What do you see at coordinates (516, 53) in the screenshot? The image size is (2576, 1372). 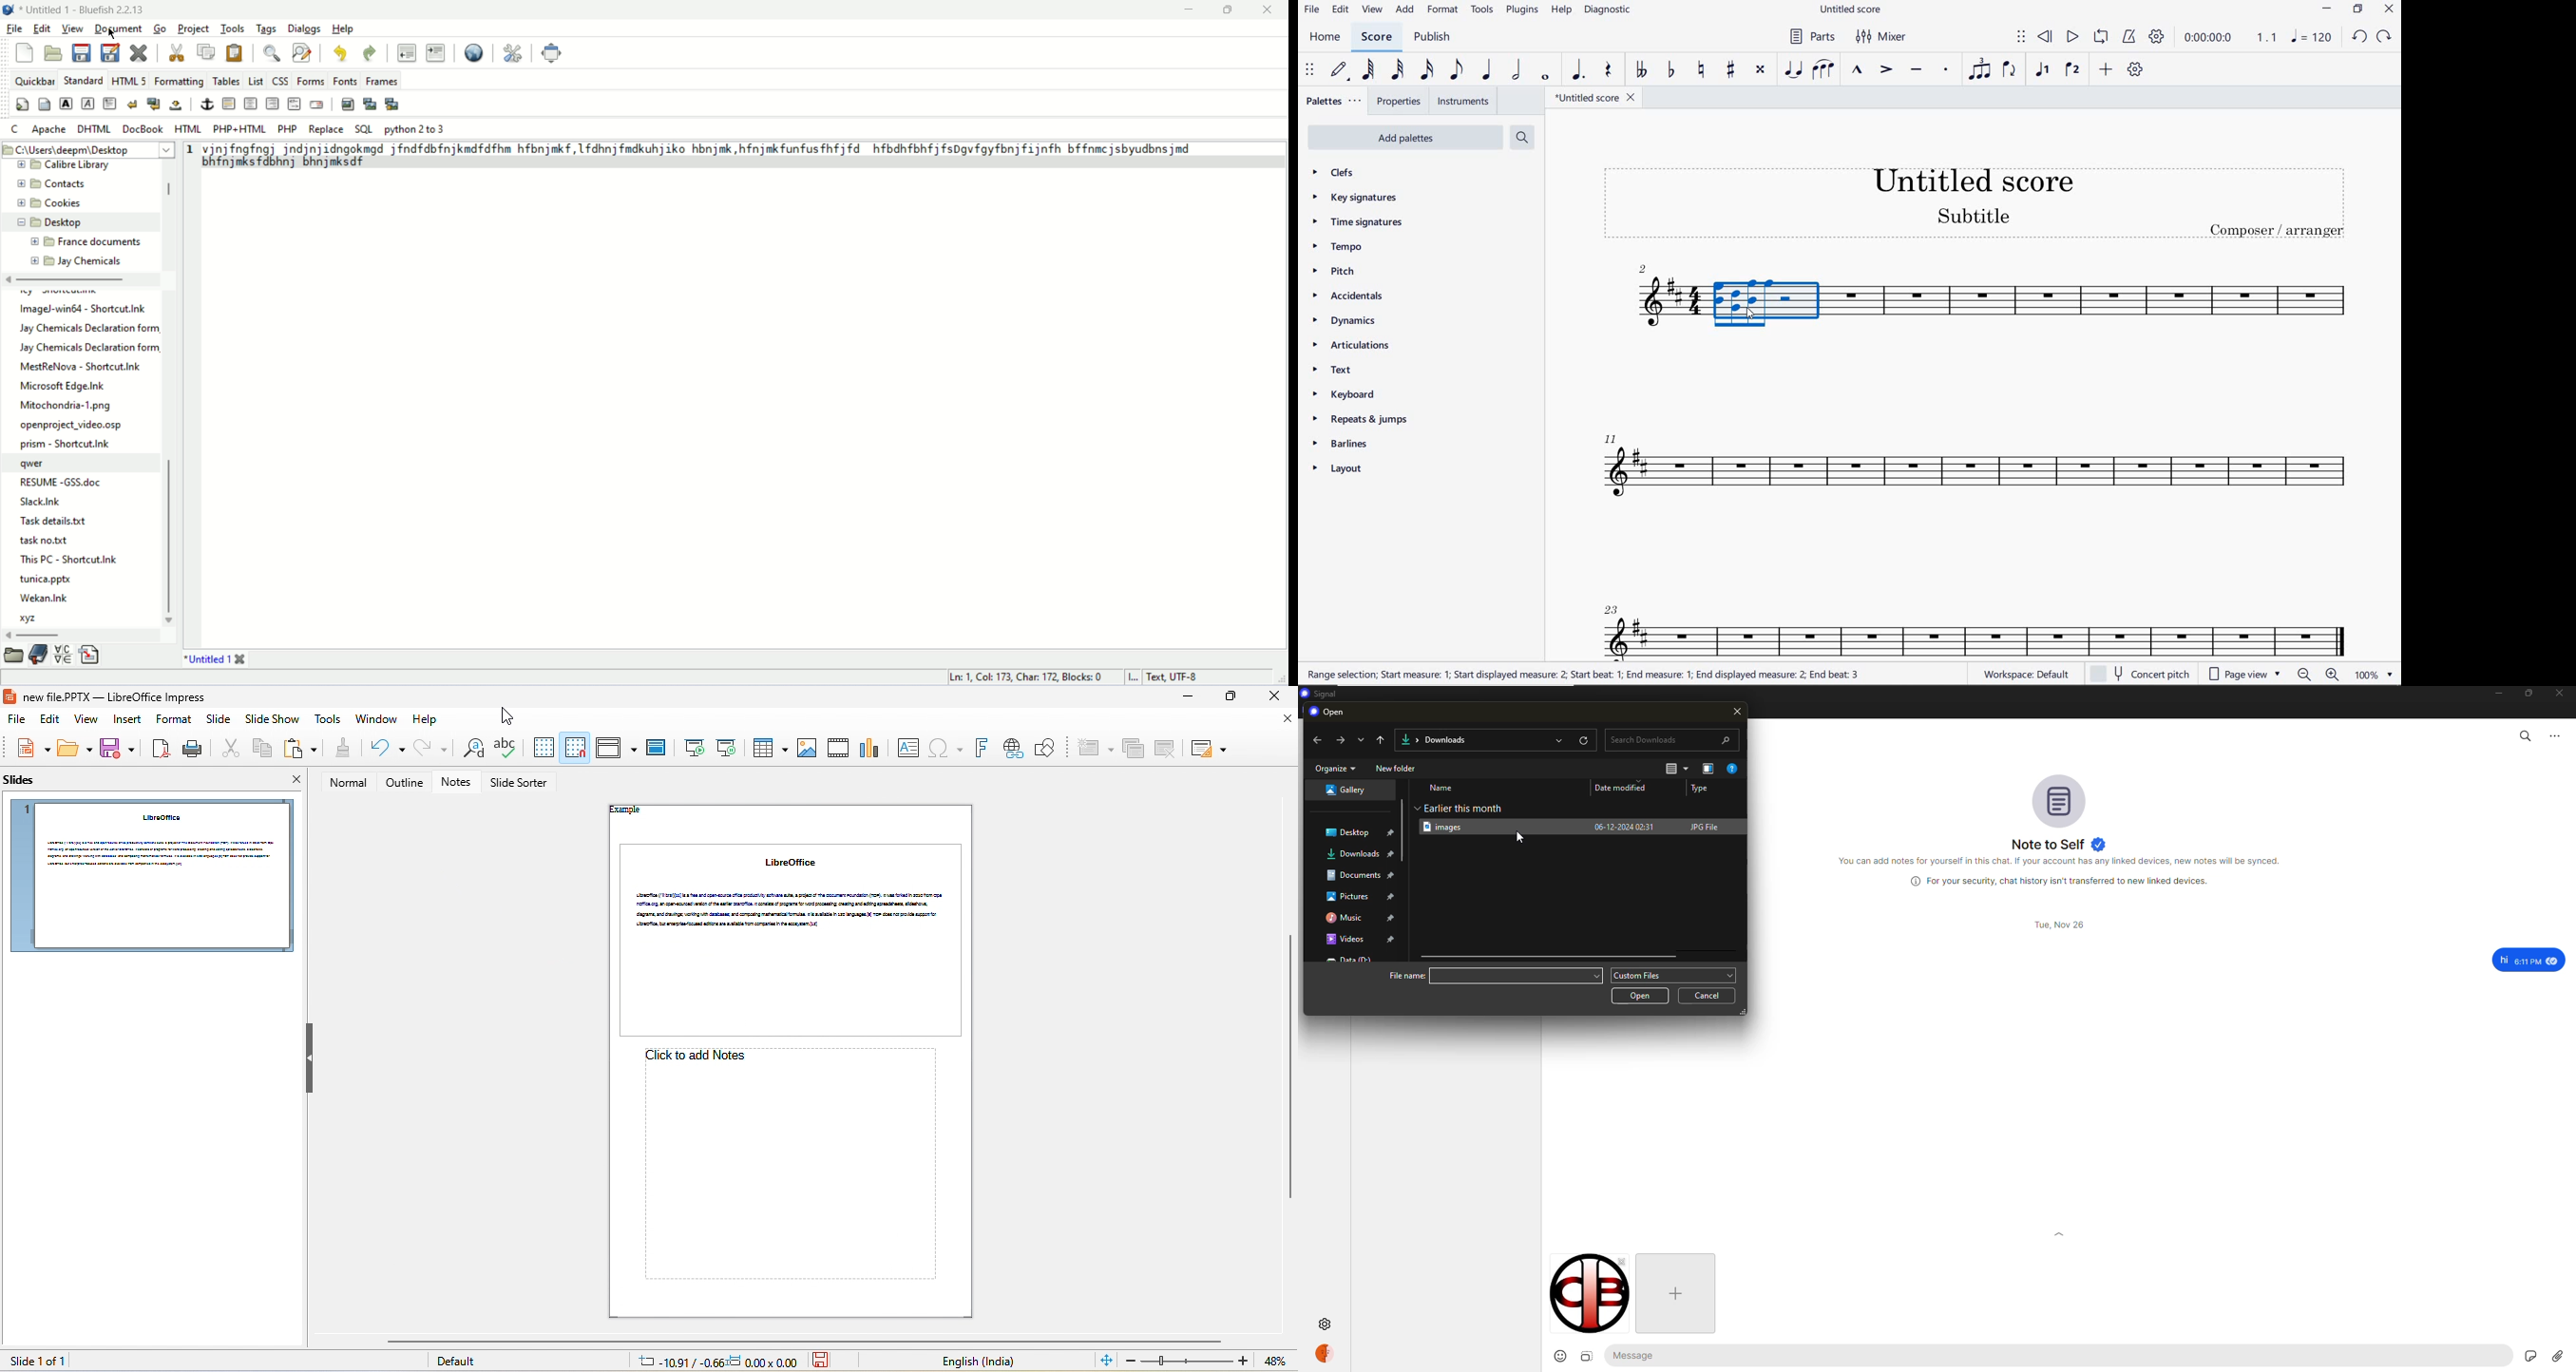 I see `edit preferences` at bounding box center [516, 53].